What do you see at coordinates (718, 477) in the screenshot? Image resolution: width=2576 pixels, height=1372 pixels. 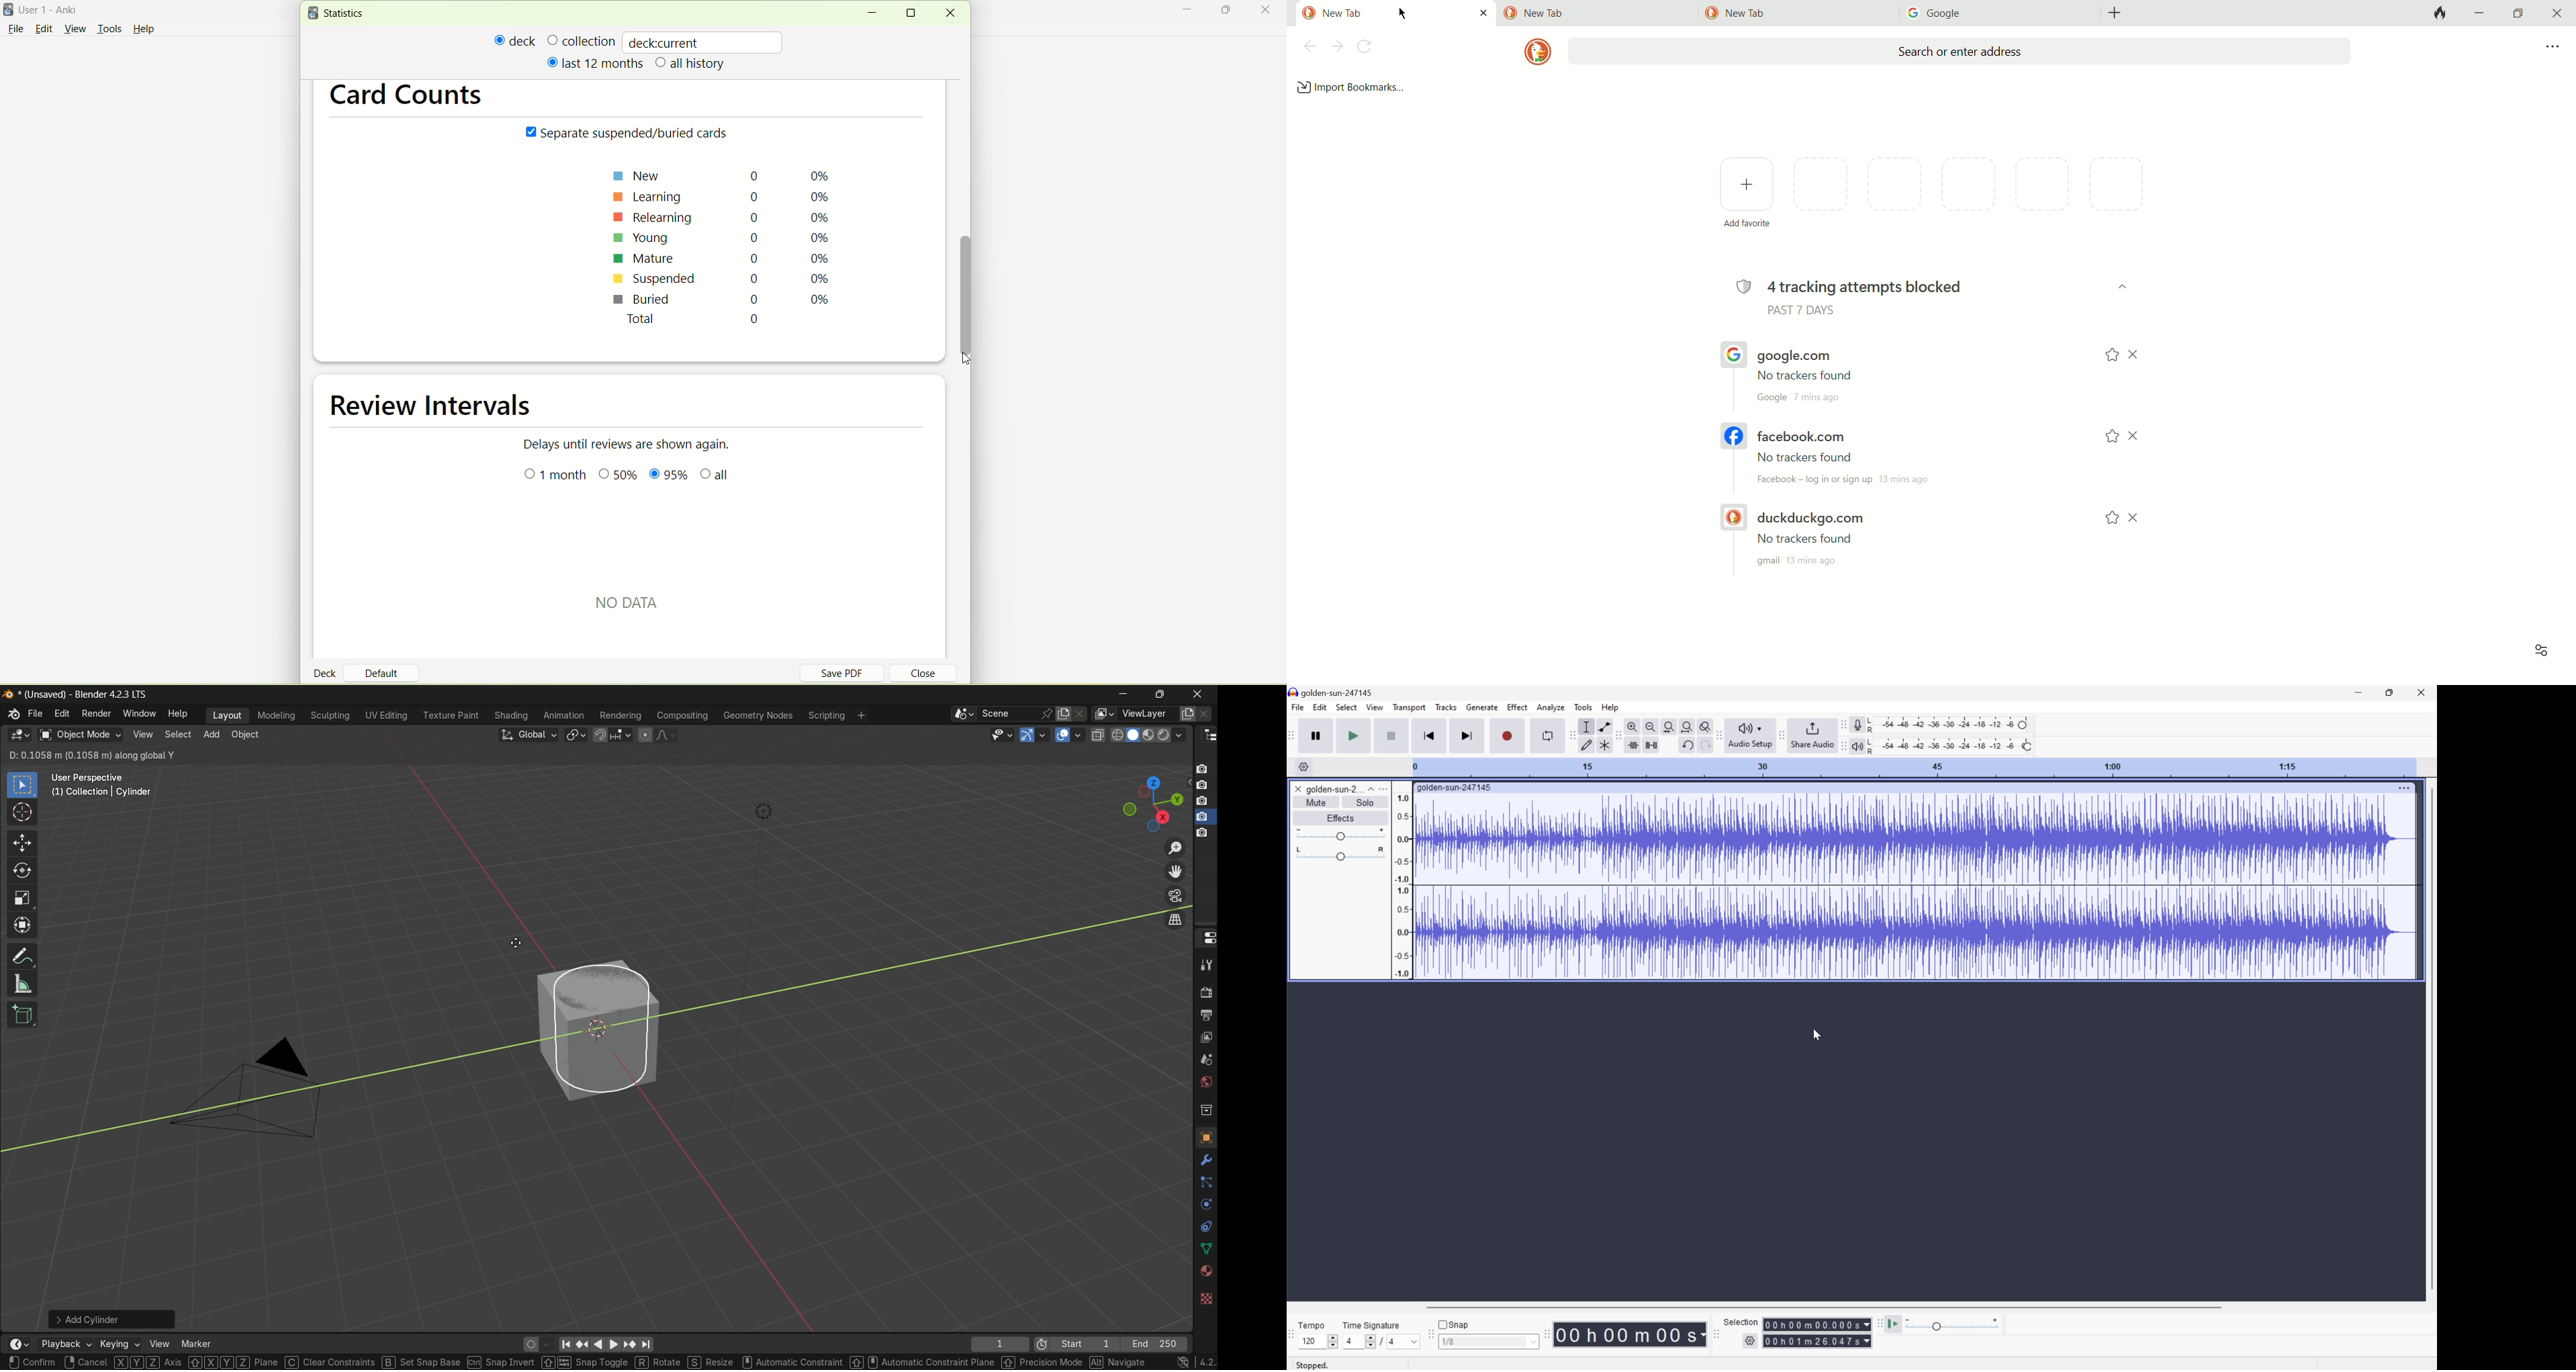 I see `all` at bounding box center [718, 477].